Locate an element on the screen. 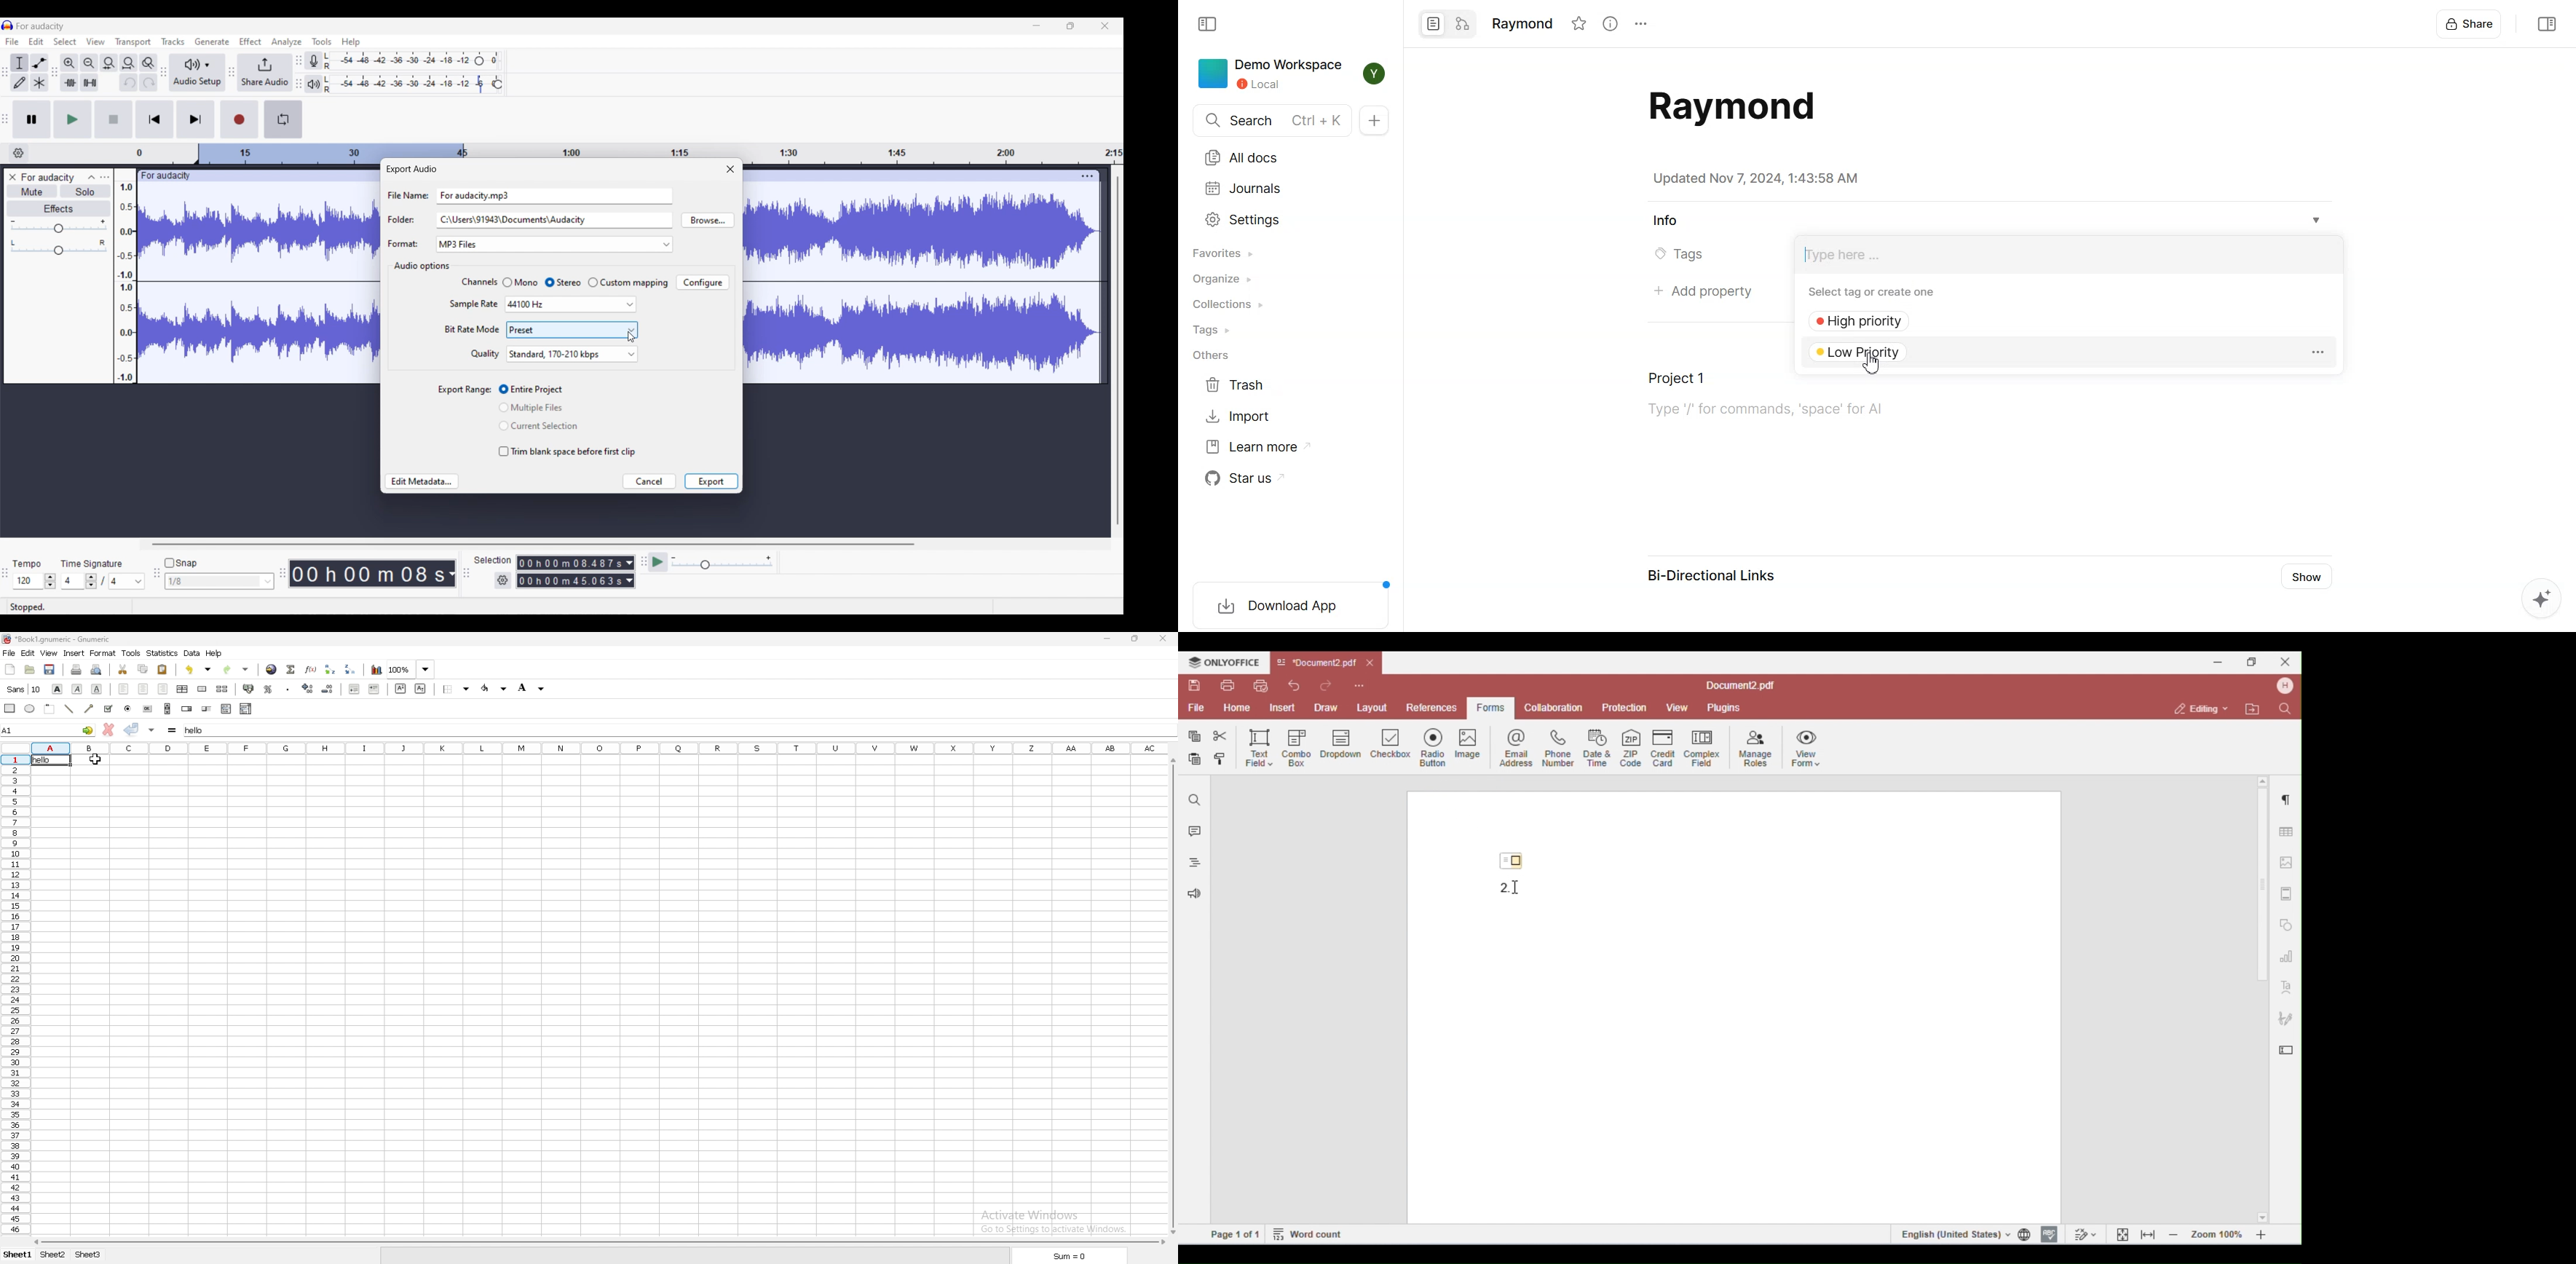 The image size is (2576, 1288). chart is located at coordinates (376, 670).